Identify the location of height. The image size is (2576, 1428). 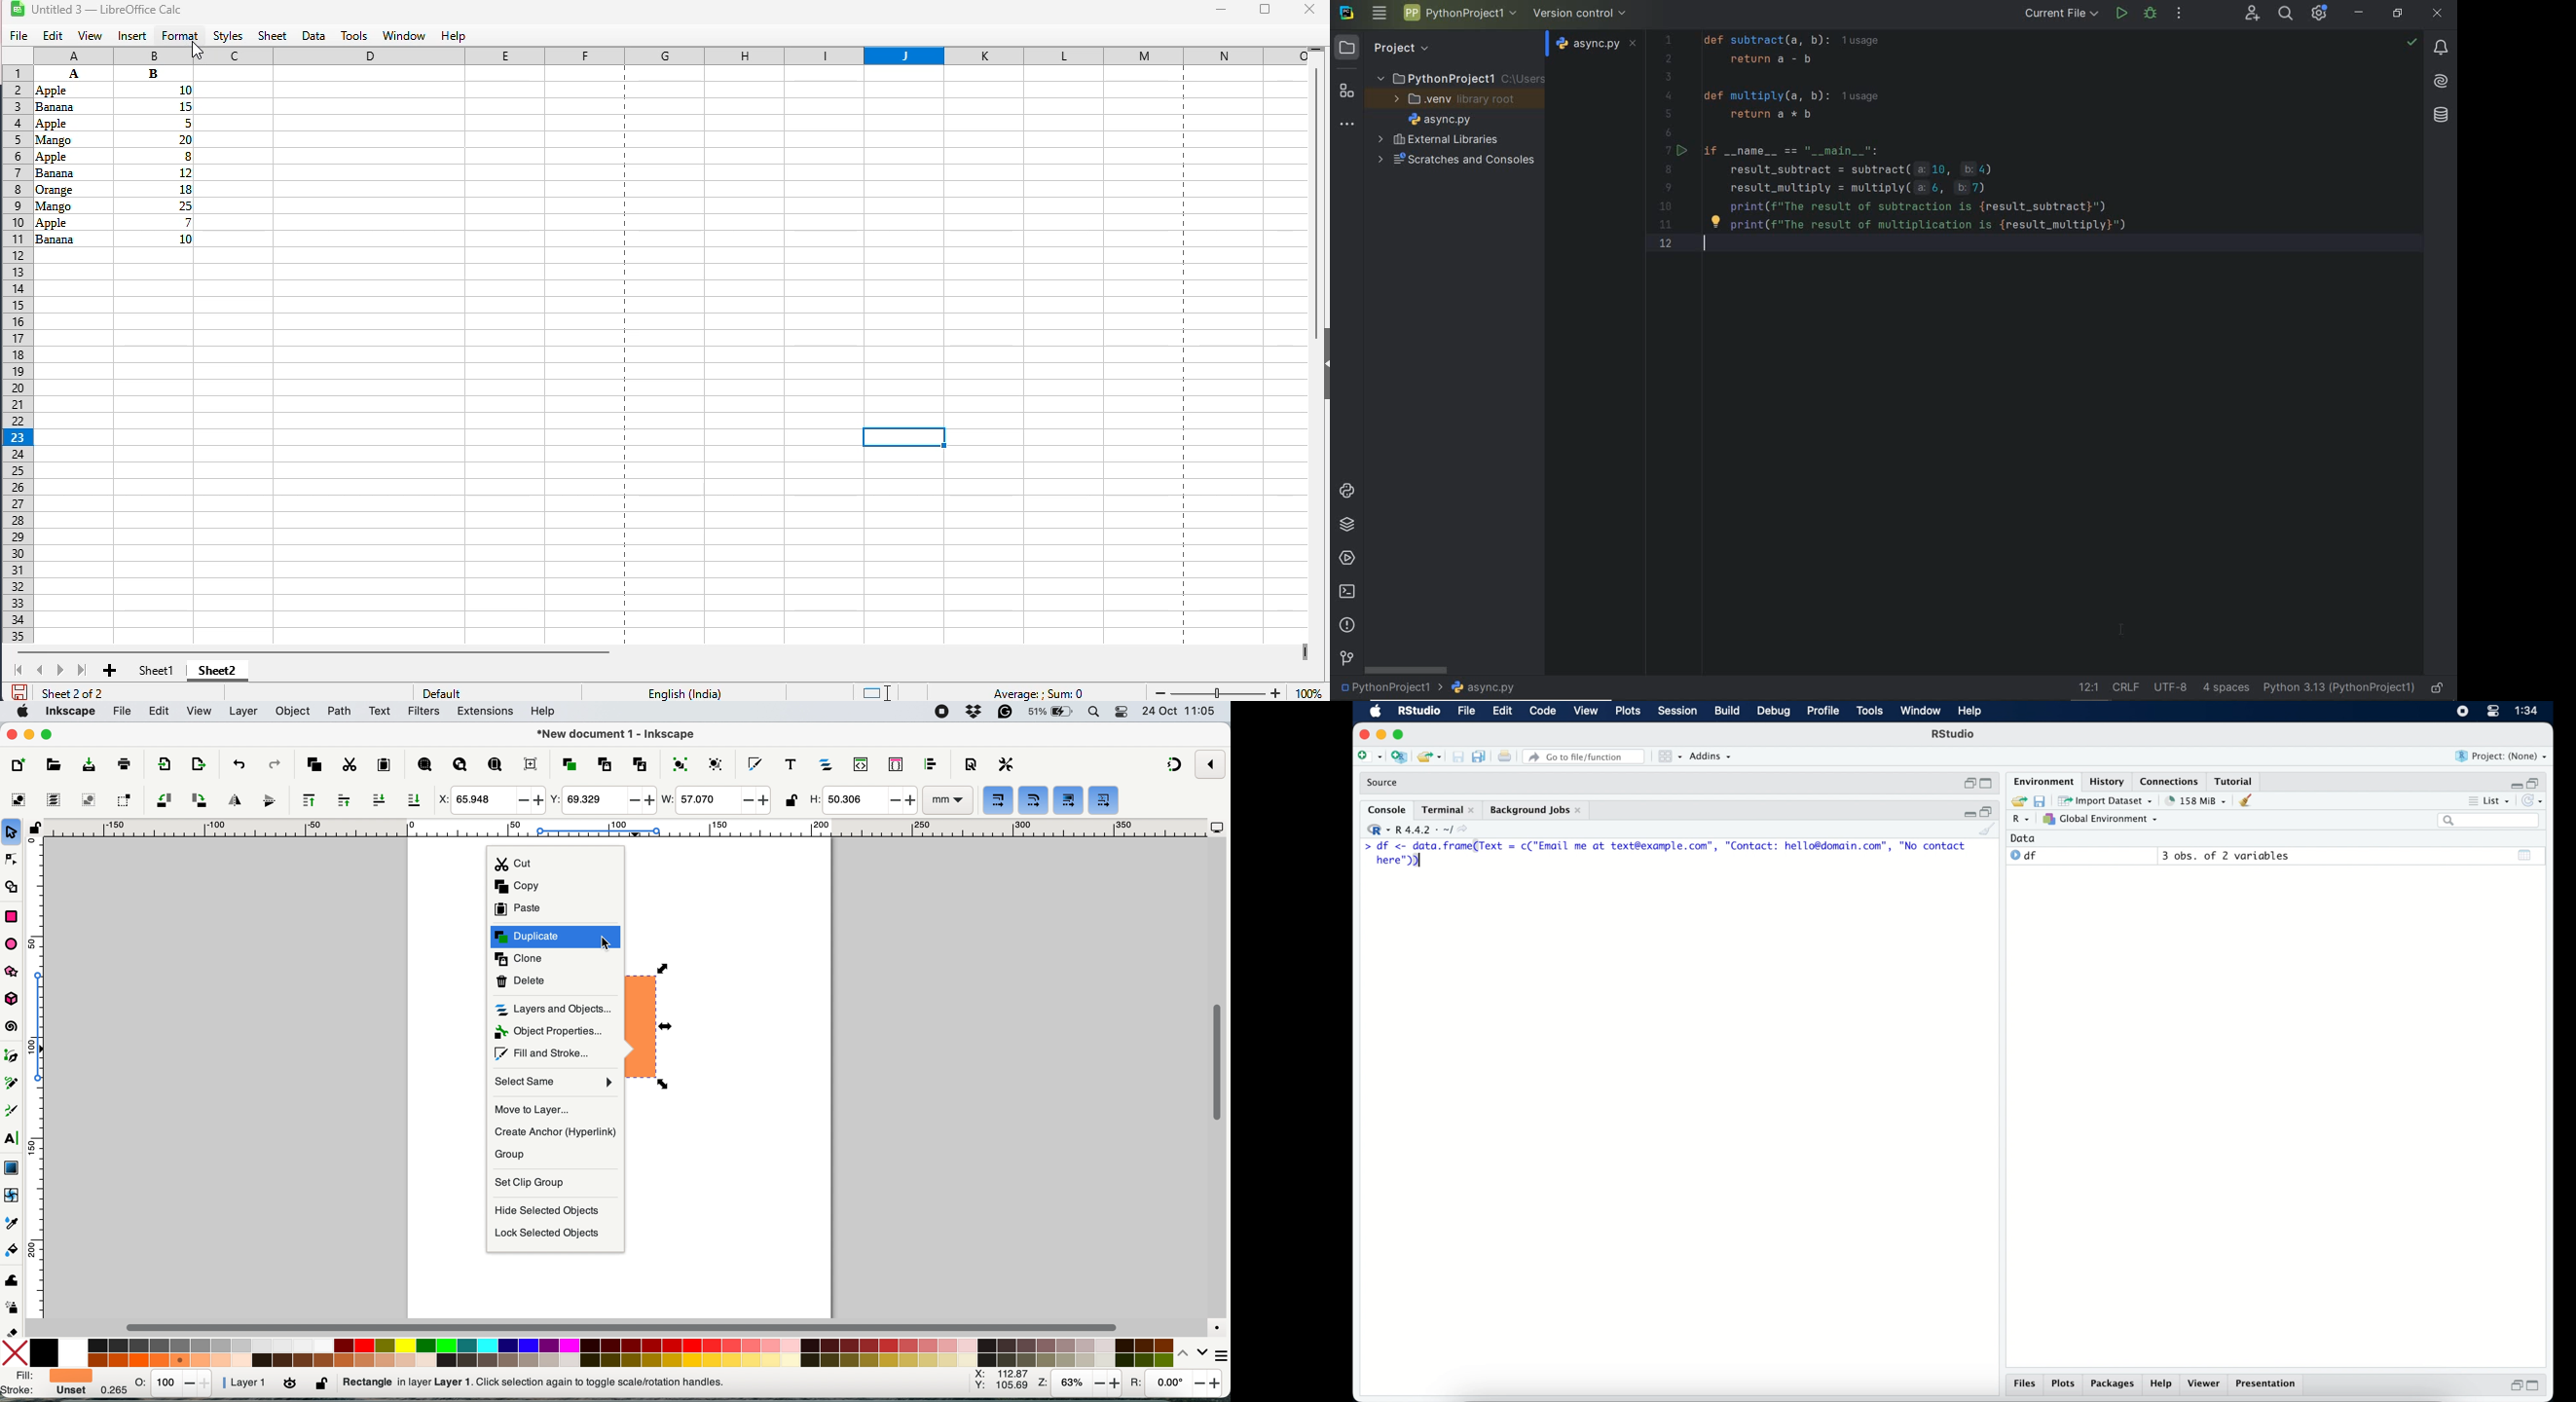
(862, 800).